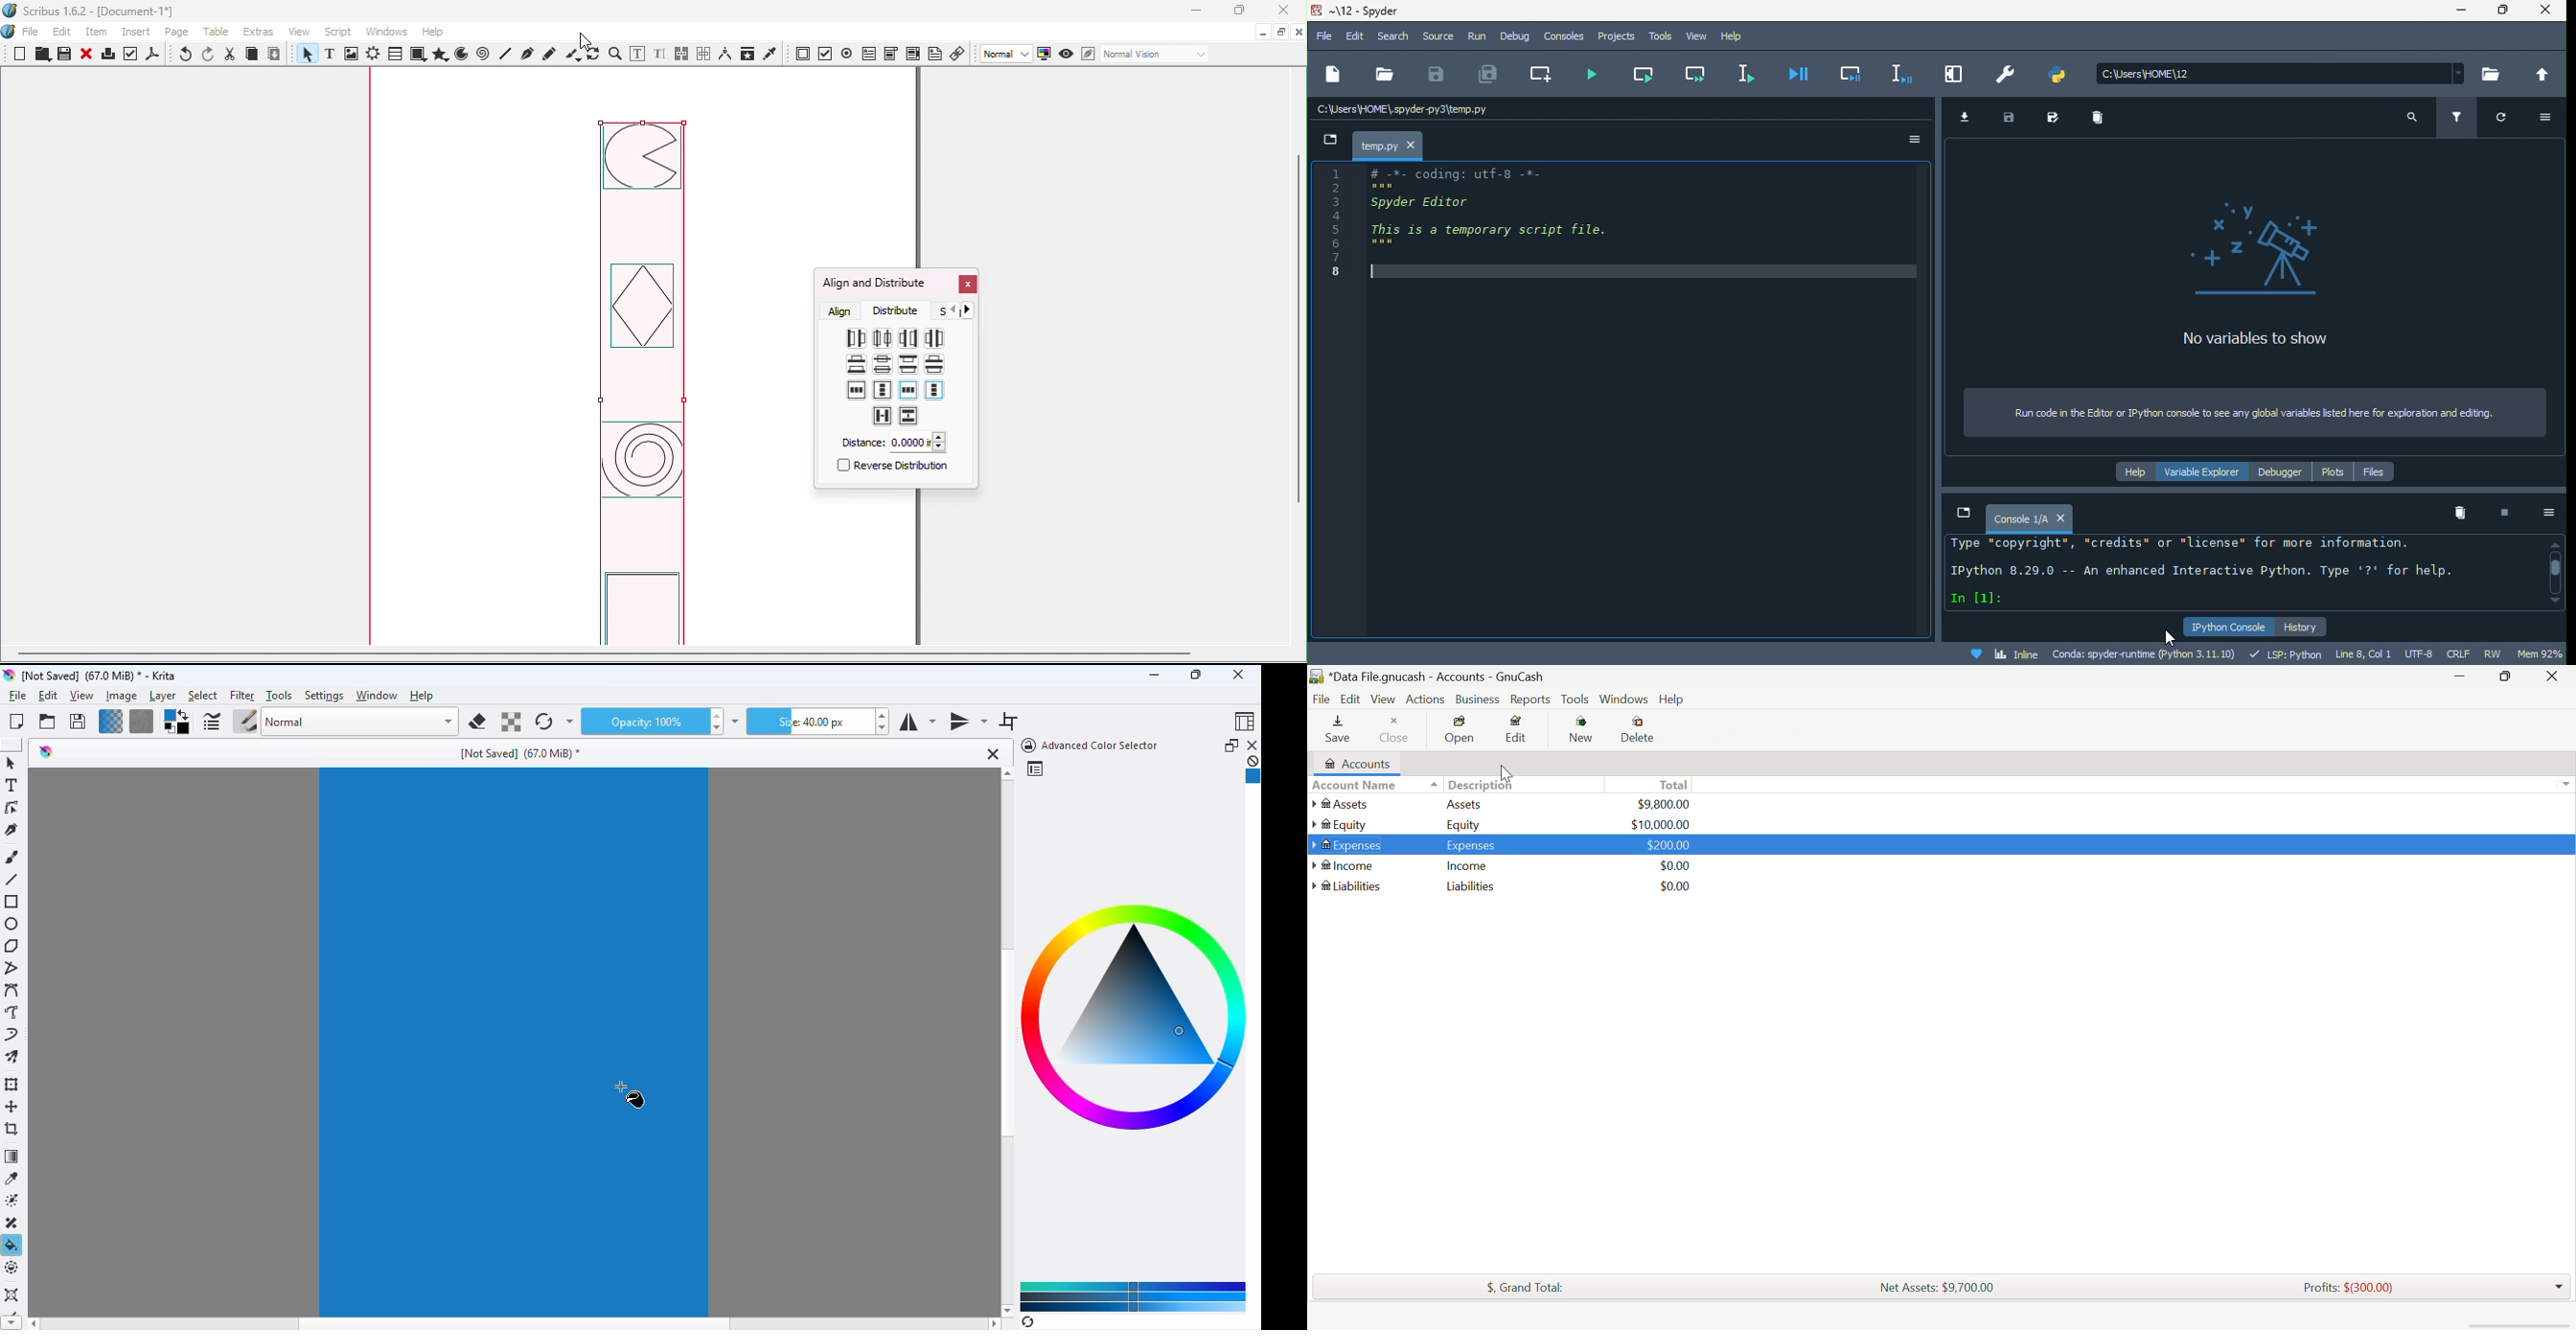  Describe the element at coordinates (934, 391) in the screenshot. I see `Make vertical gaps between items and the top and bottom of page margins equal` at that location.